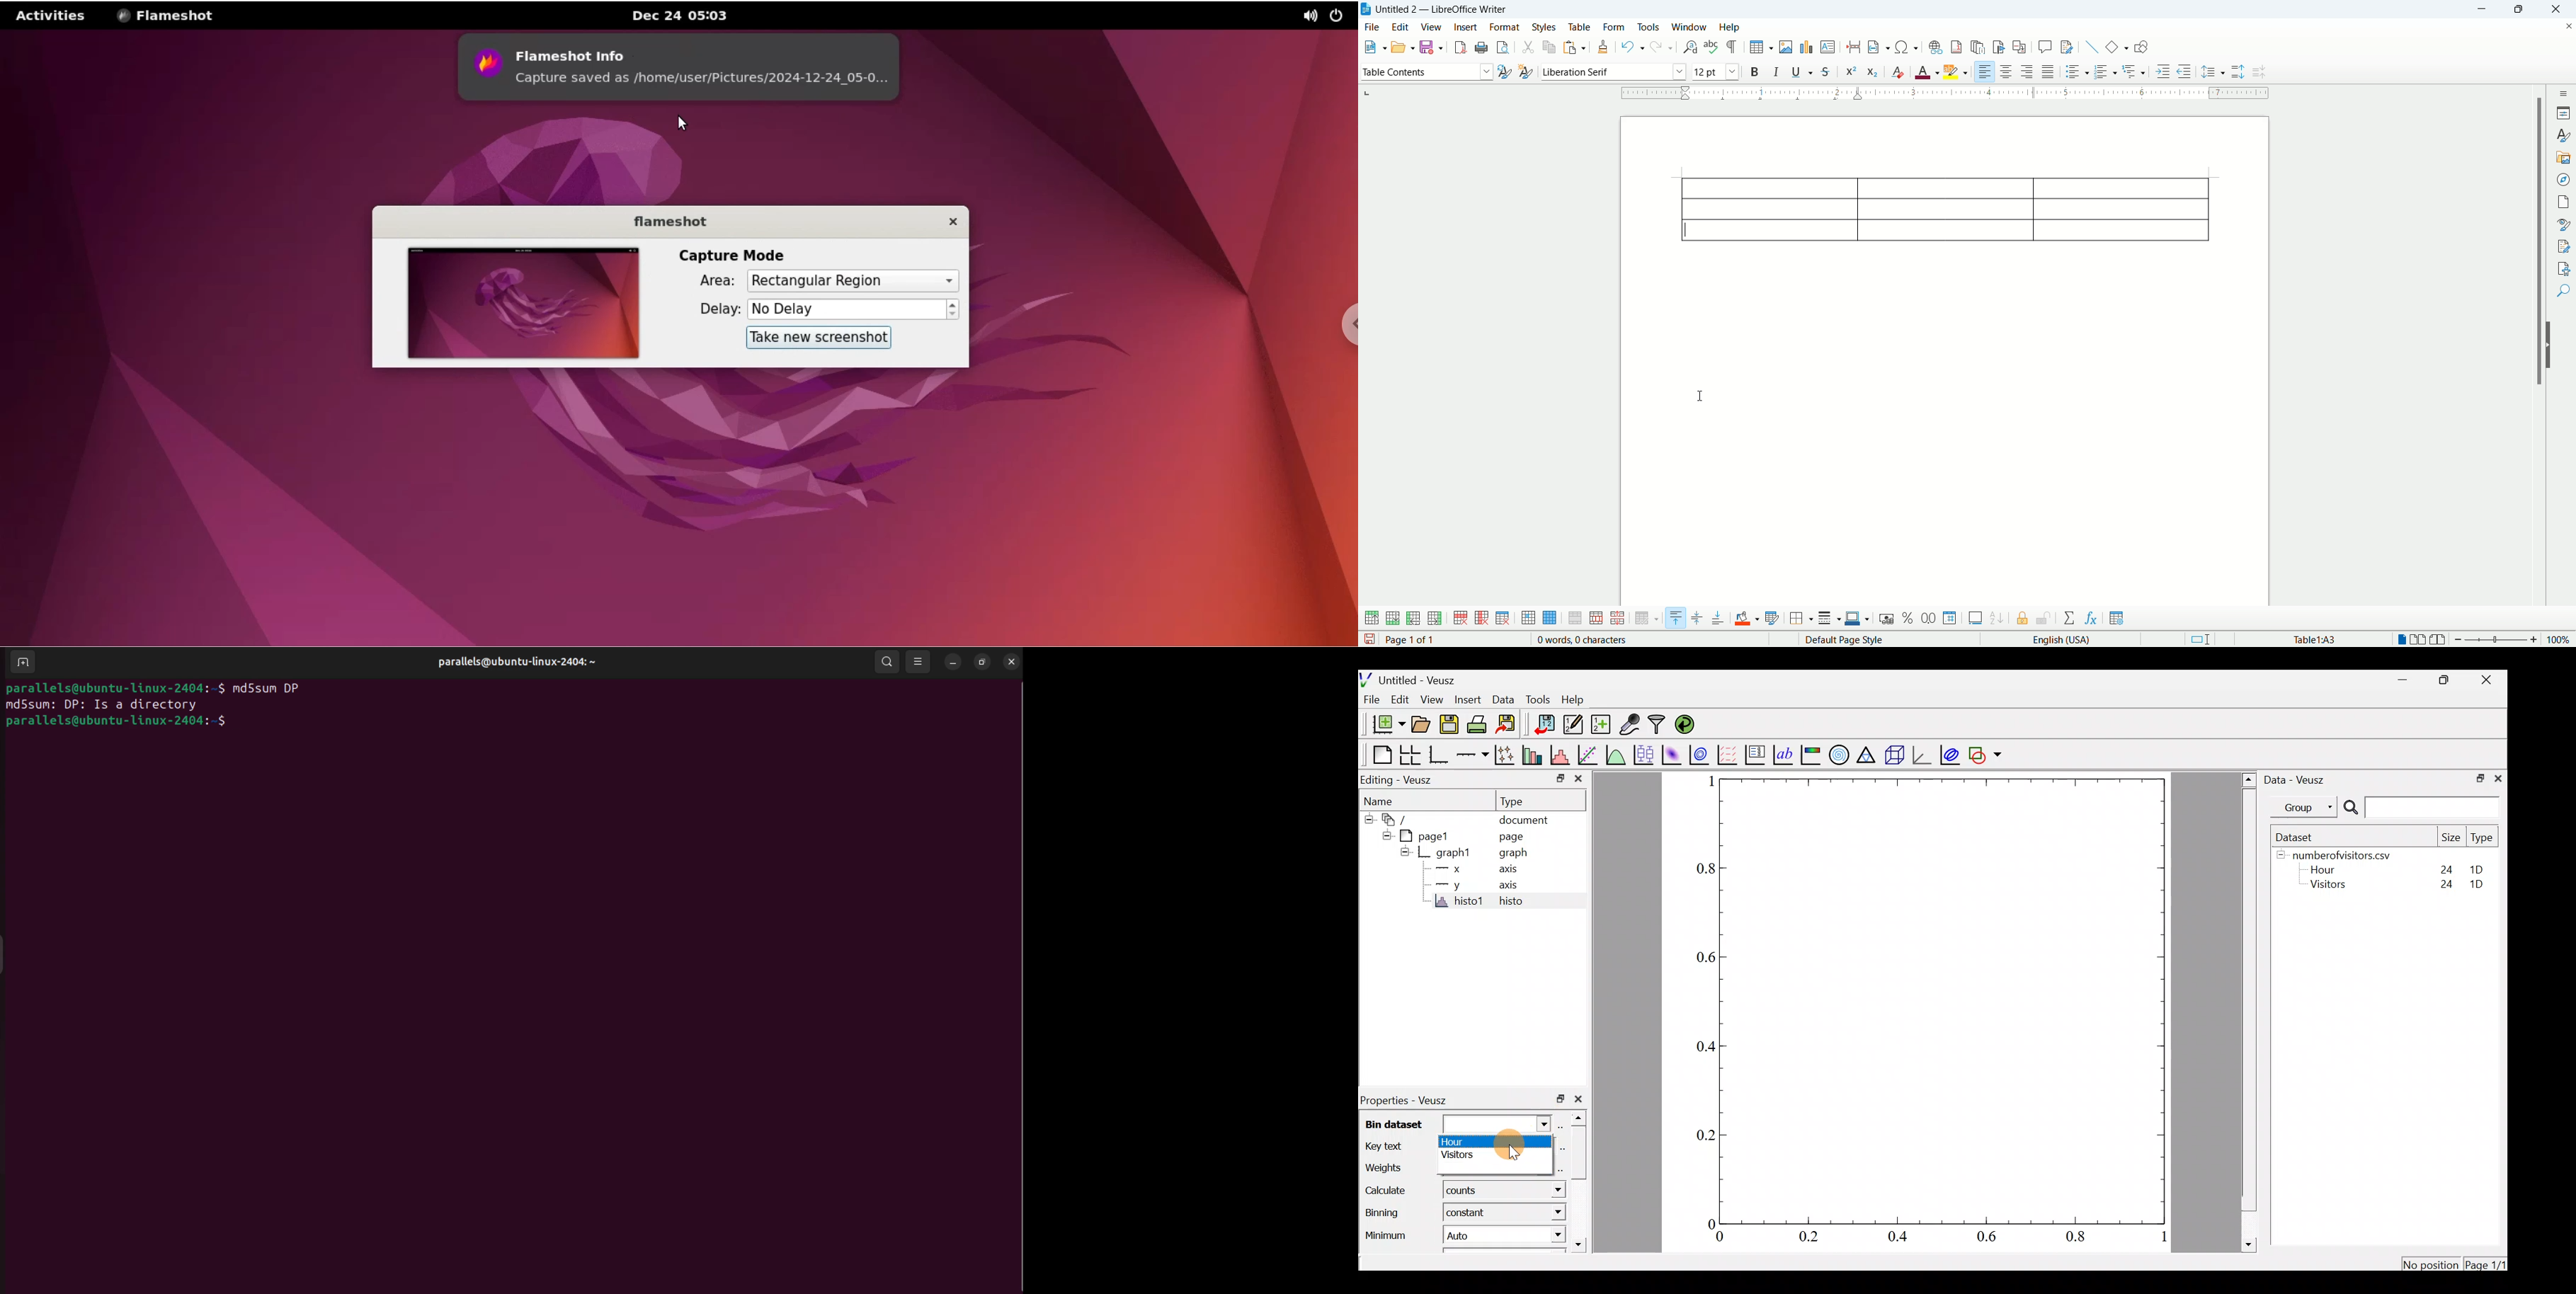  I want to click on create new datasets using ranges, parametrically or as functions of existing dataset., so click(1602, 723).